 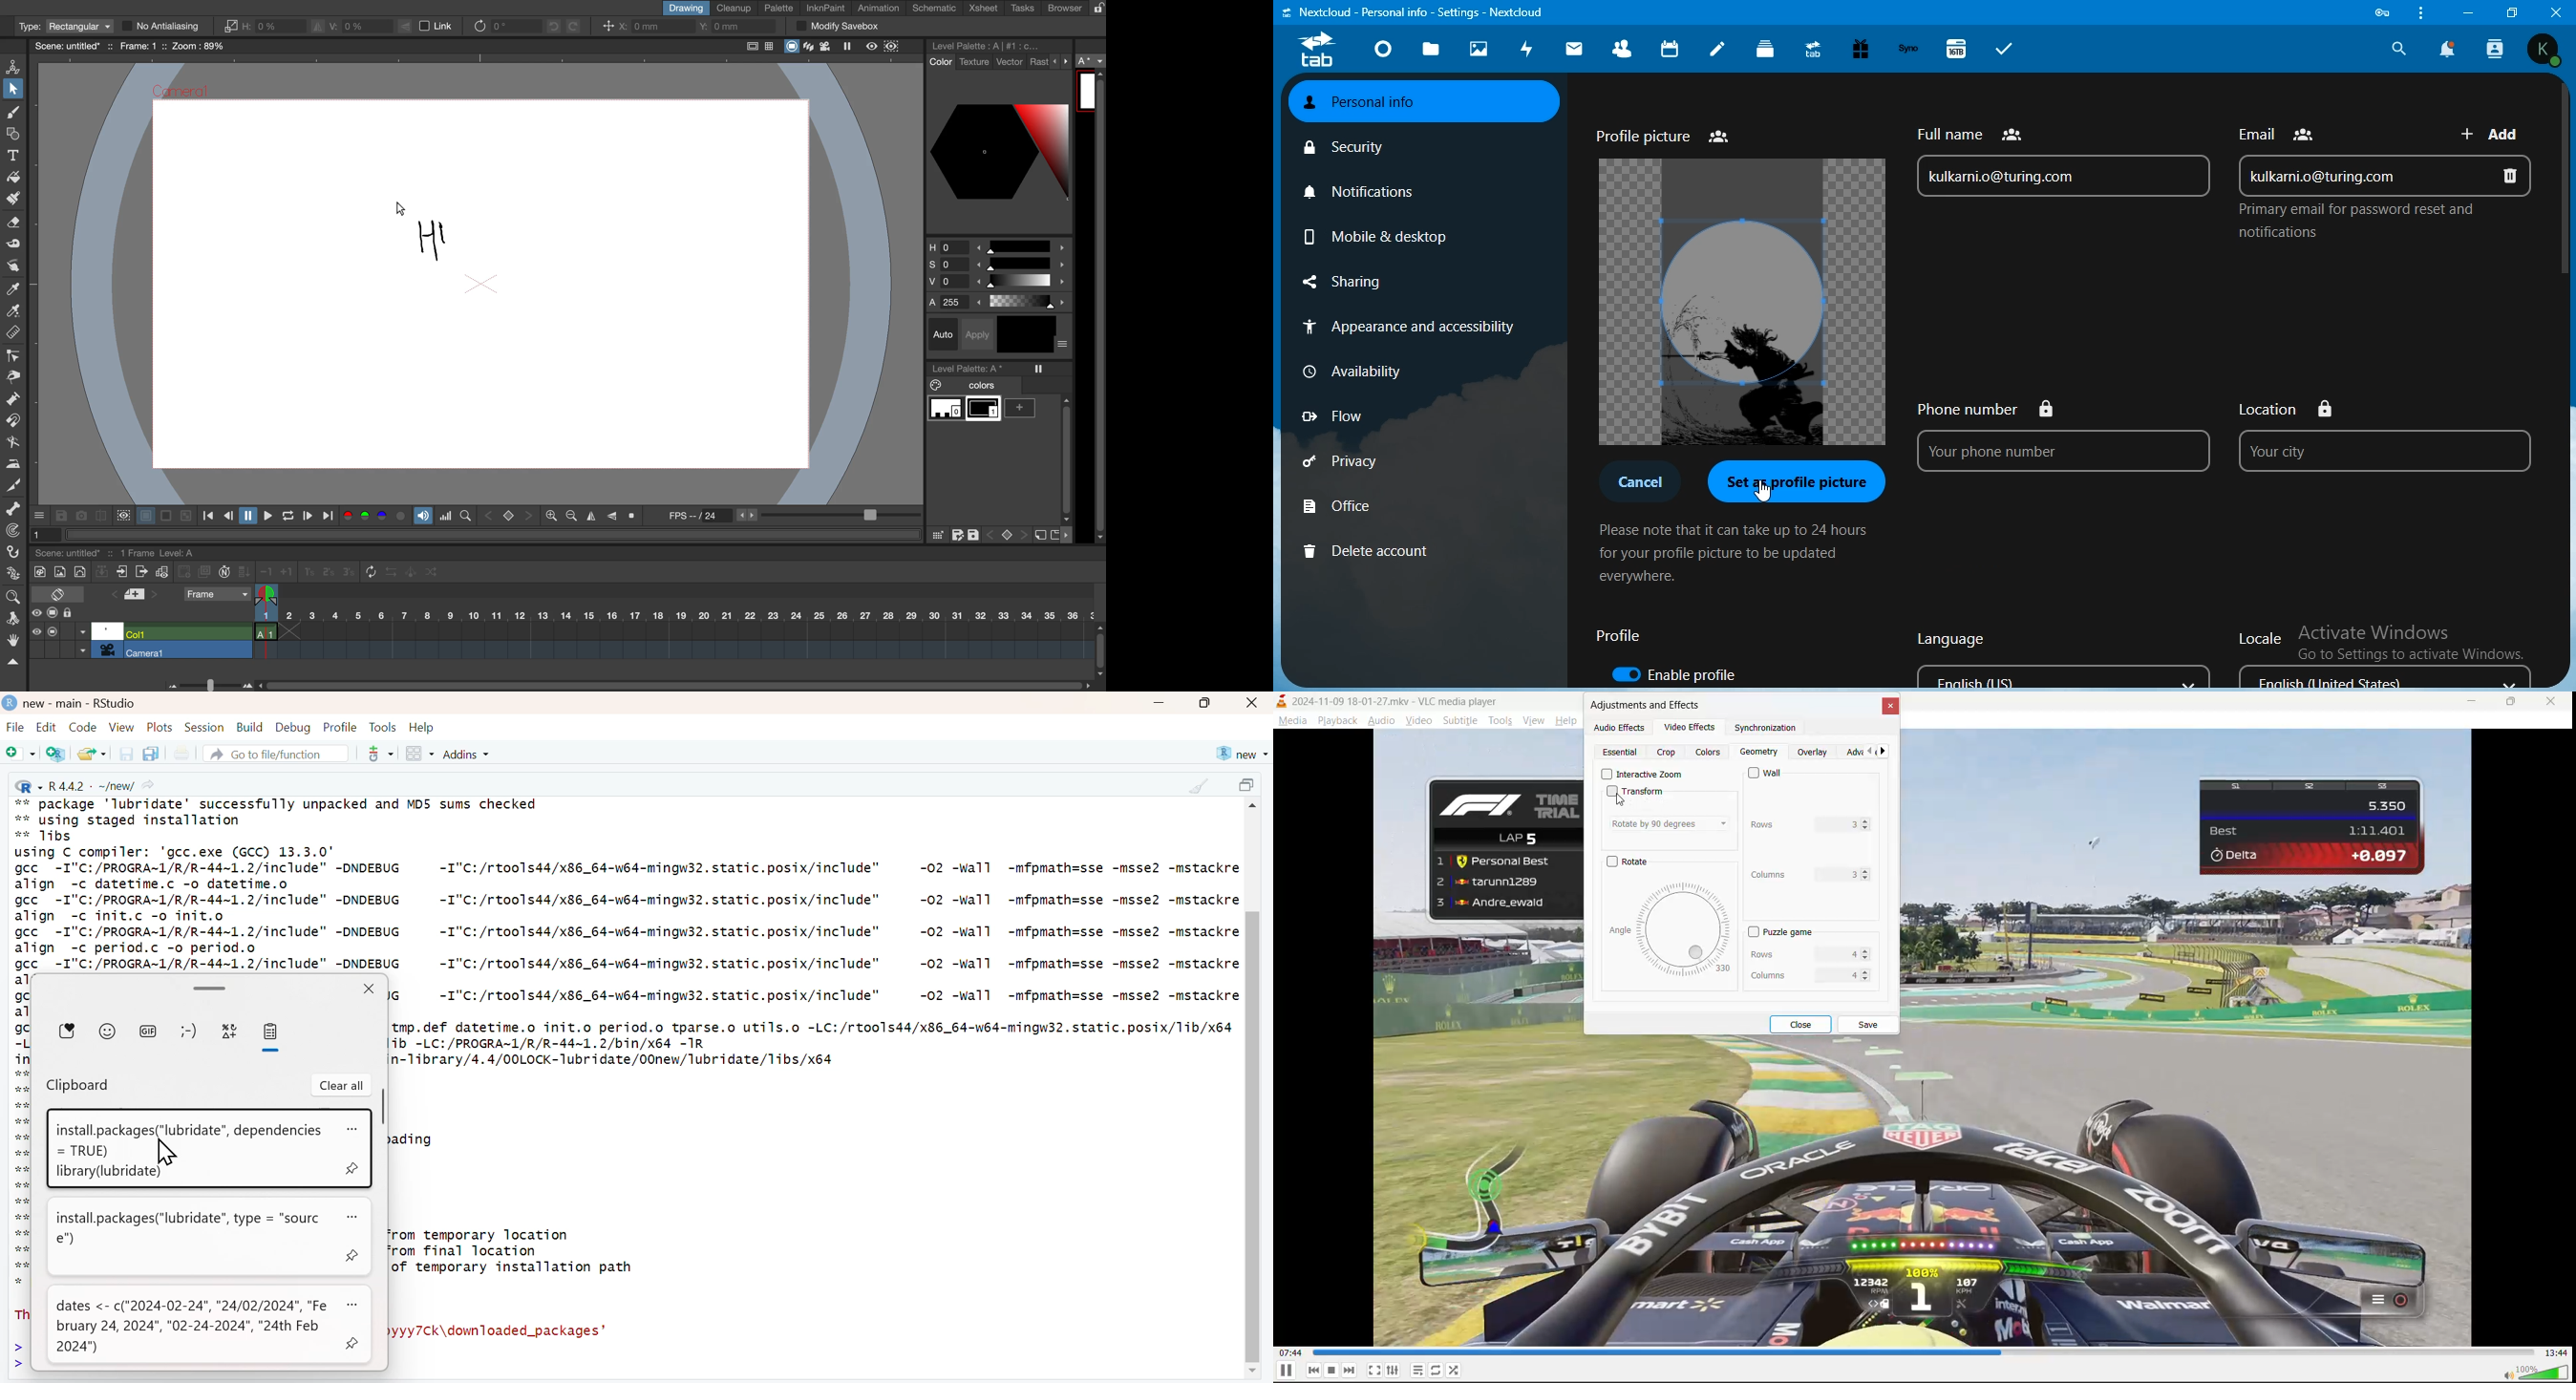 I want to click on colors, so click(x=1710, y=751).